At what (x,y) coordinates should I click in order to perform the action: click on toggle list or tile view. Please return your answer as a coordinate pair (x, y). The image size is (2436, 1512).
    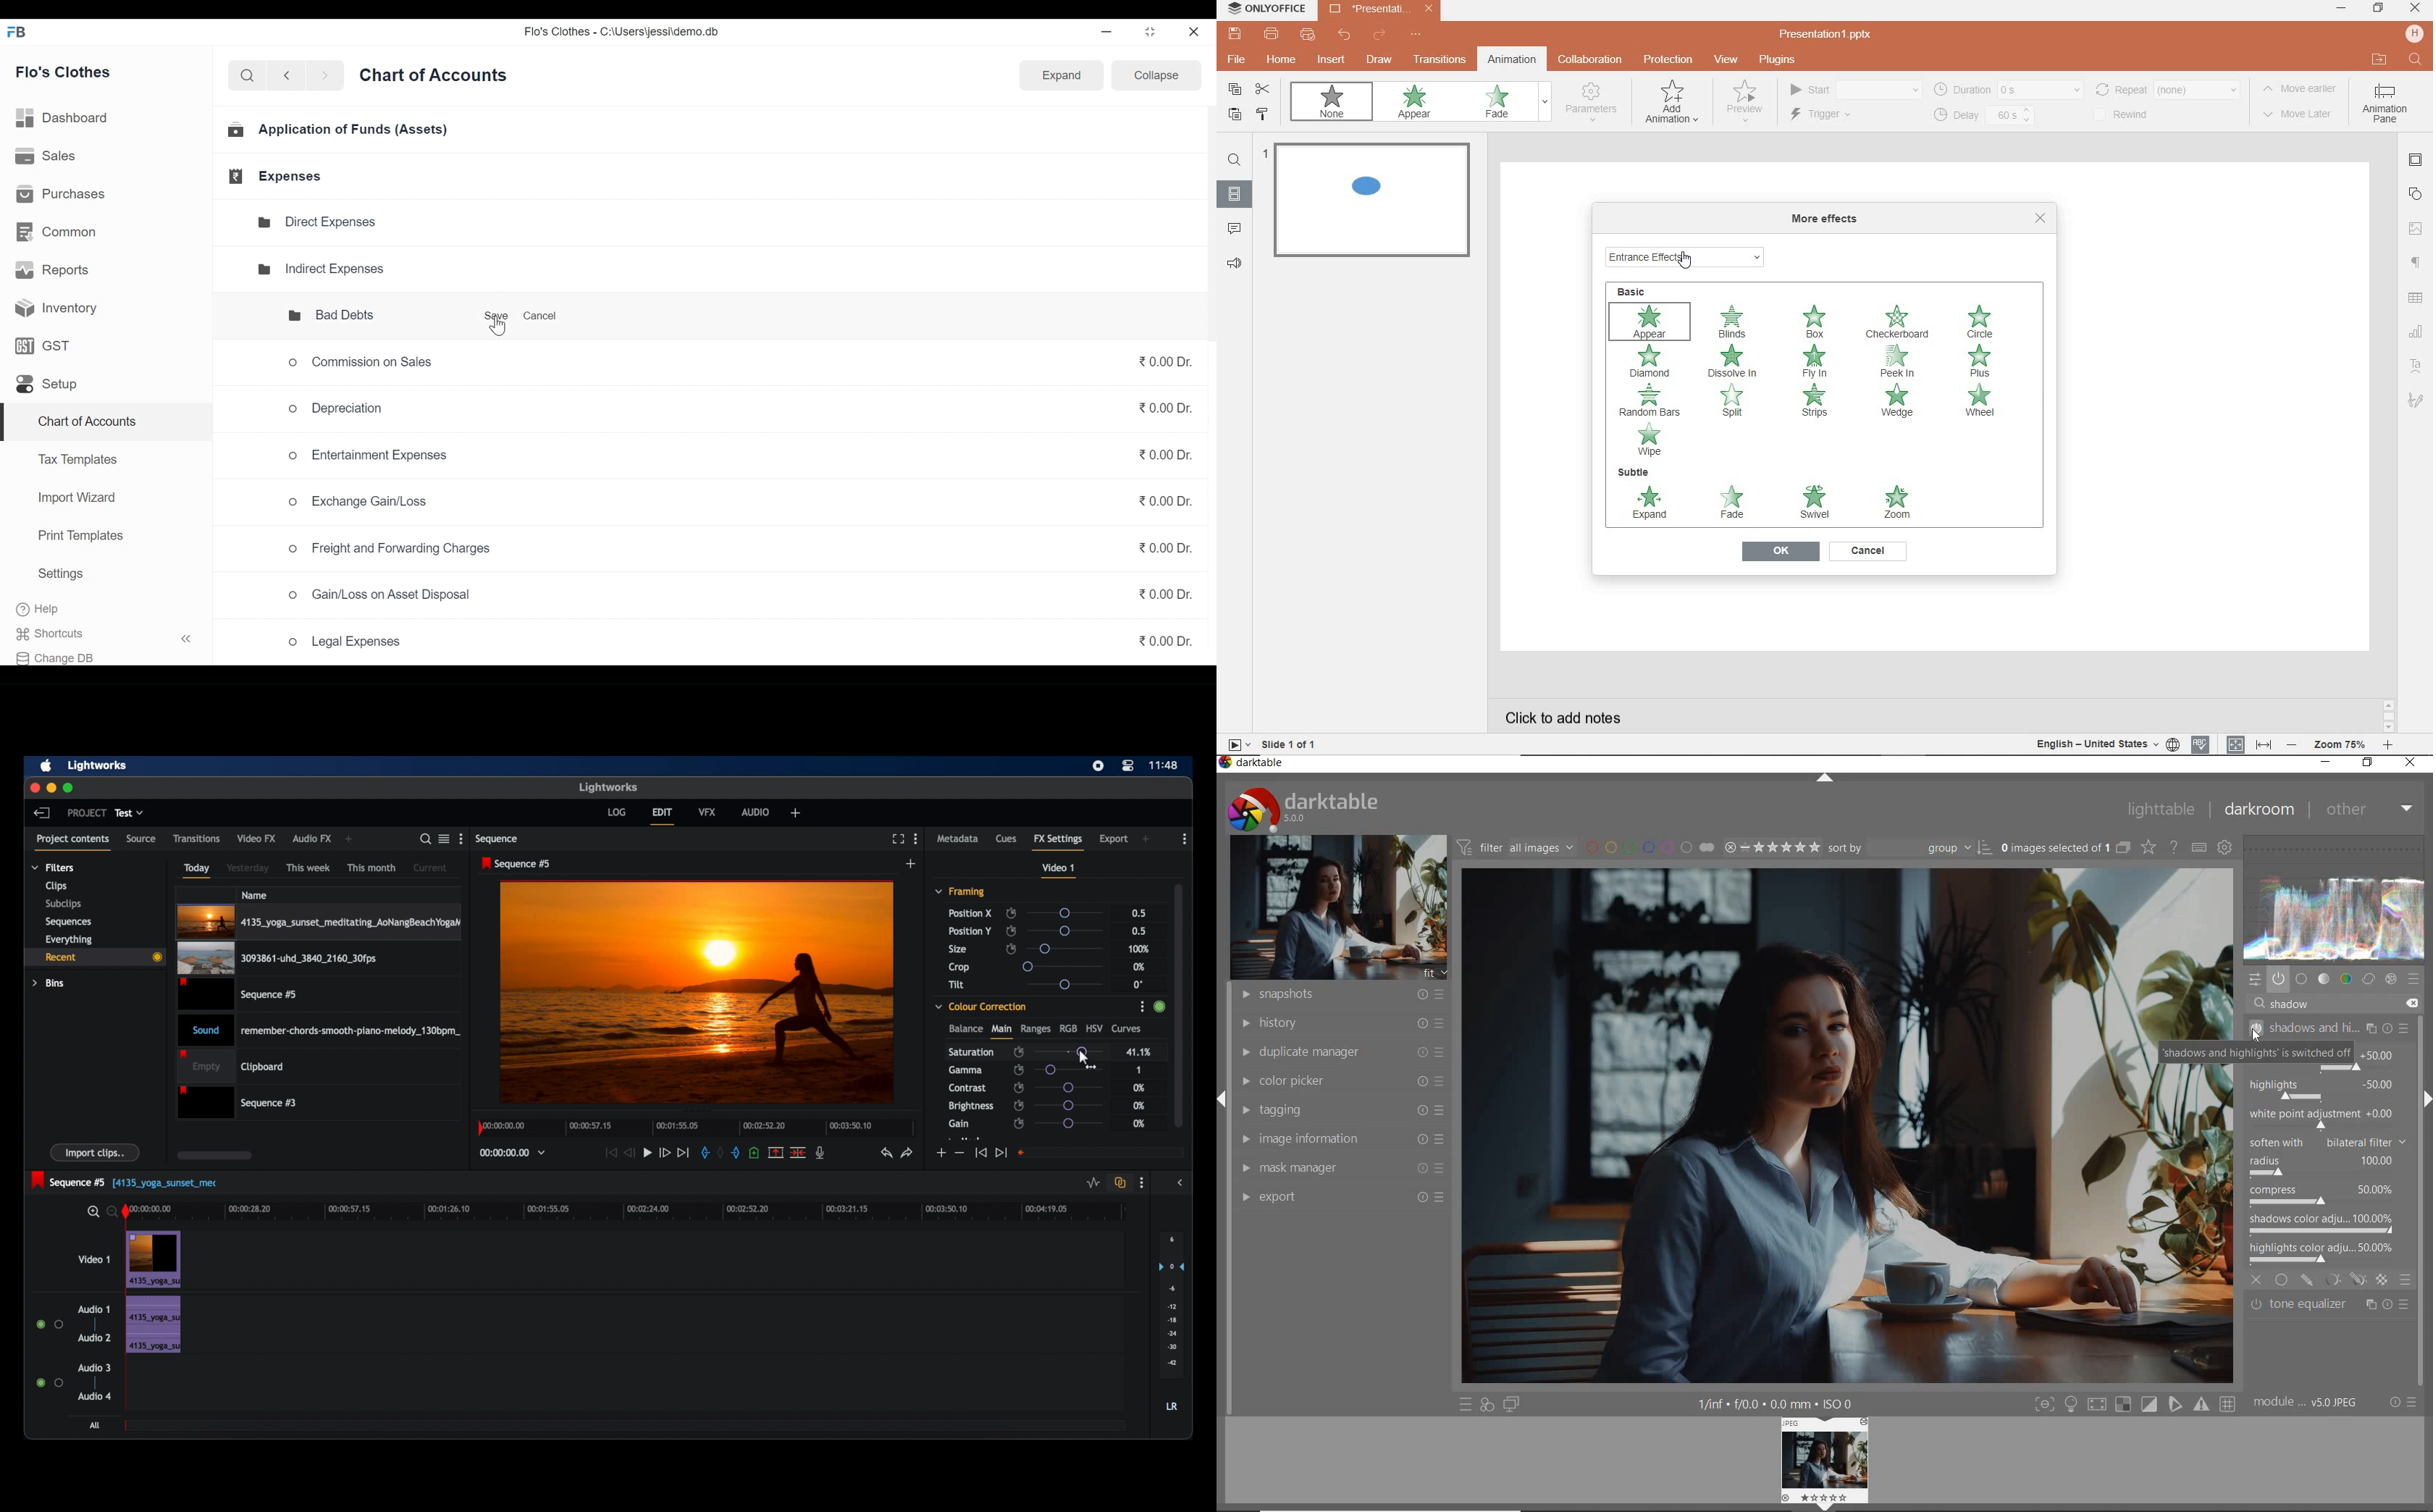
    Looking at the image, I should click on (444, 838).